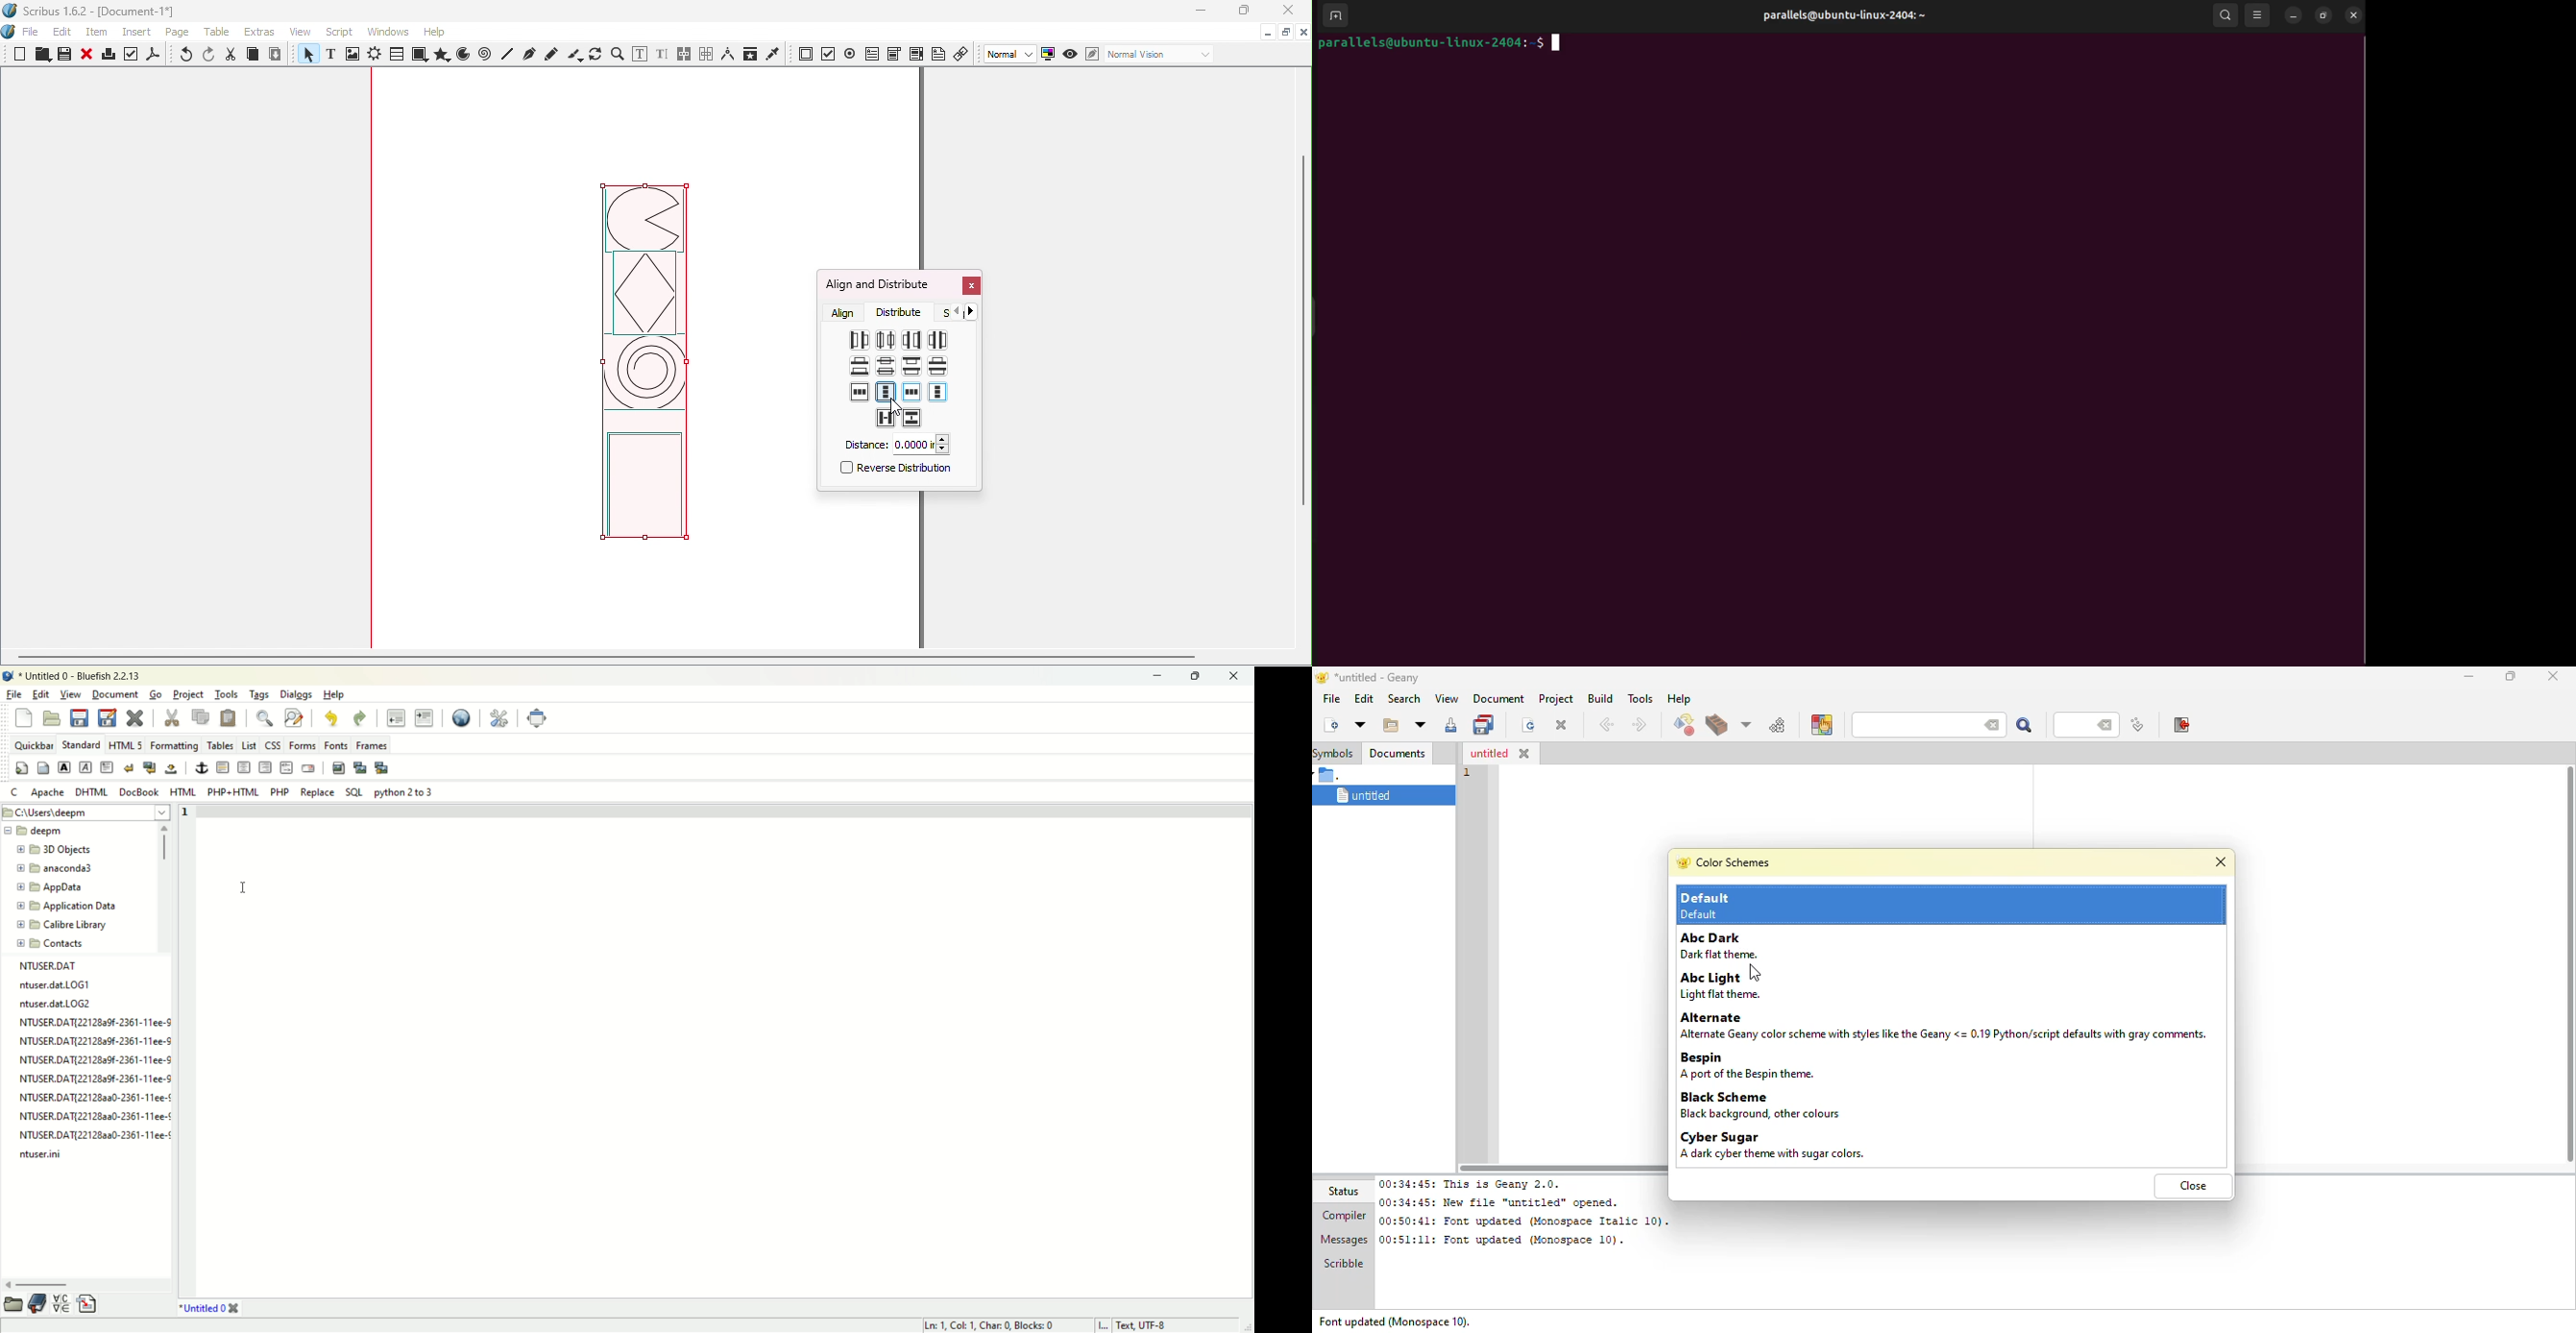 The width and height of the screenshot is (2576, 1344). I want to click on Toggle Button, so click(1322, 316).